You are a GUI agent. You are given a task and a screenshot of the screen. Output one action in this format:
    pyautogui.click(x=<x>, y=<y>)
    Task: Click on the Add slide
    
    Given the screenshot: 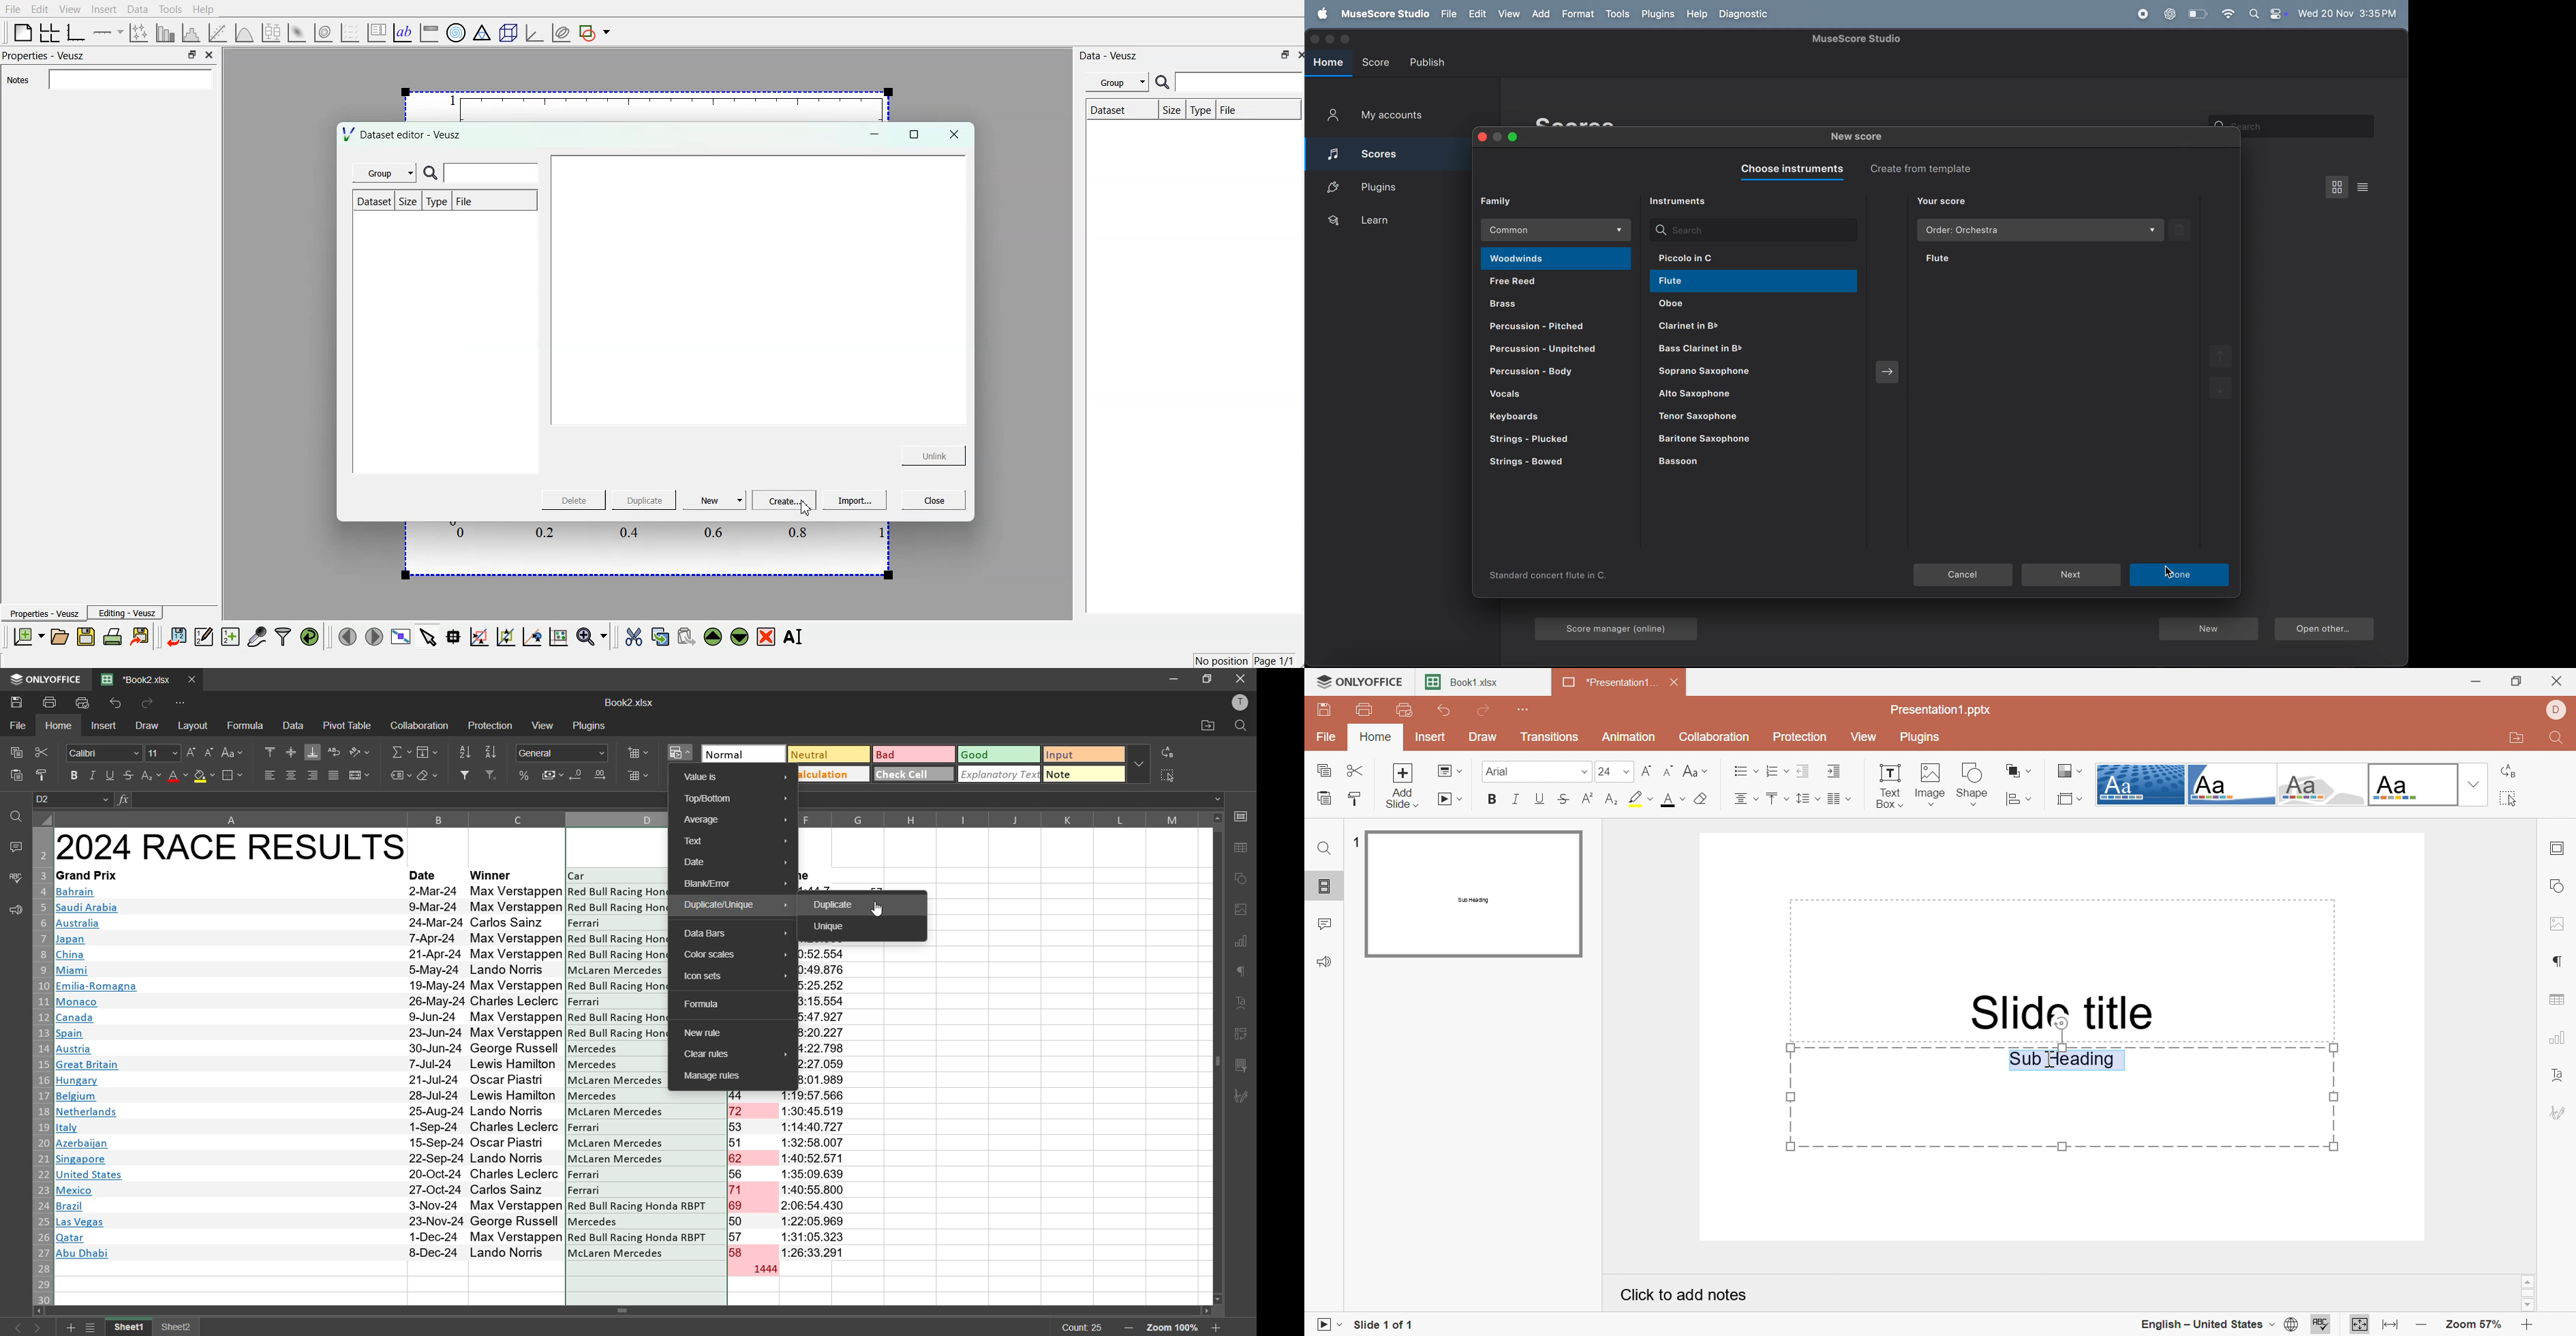 What is the action you would take?
    pyautogui.click(x=1400, y=786)
    